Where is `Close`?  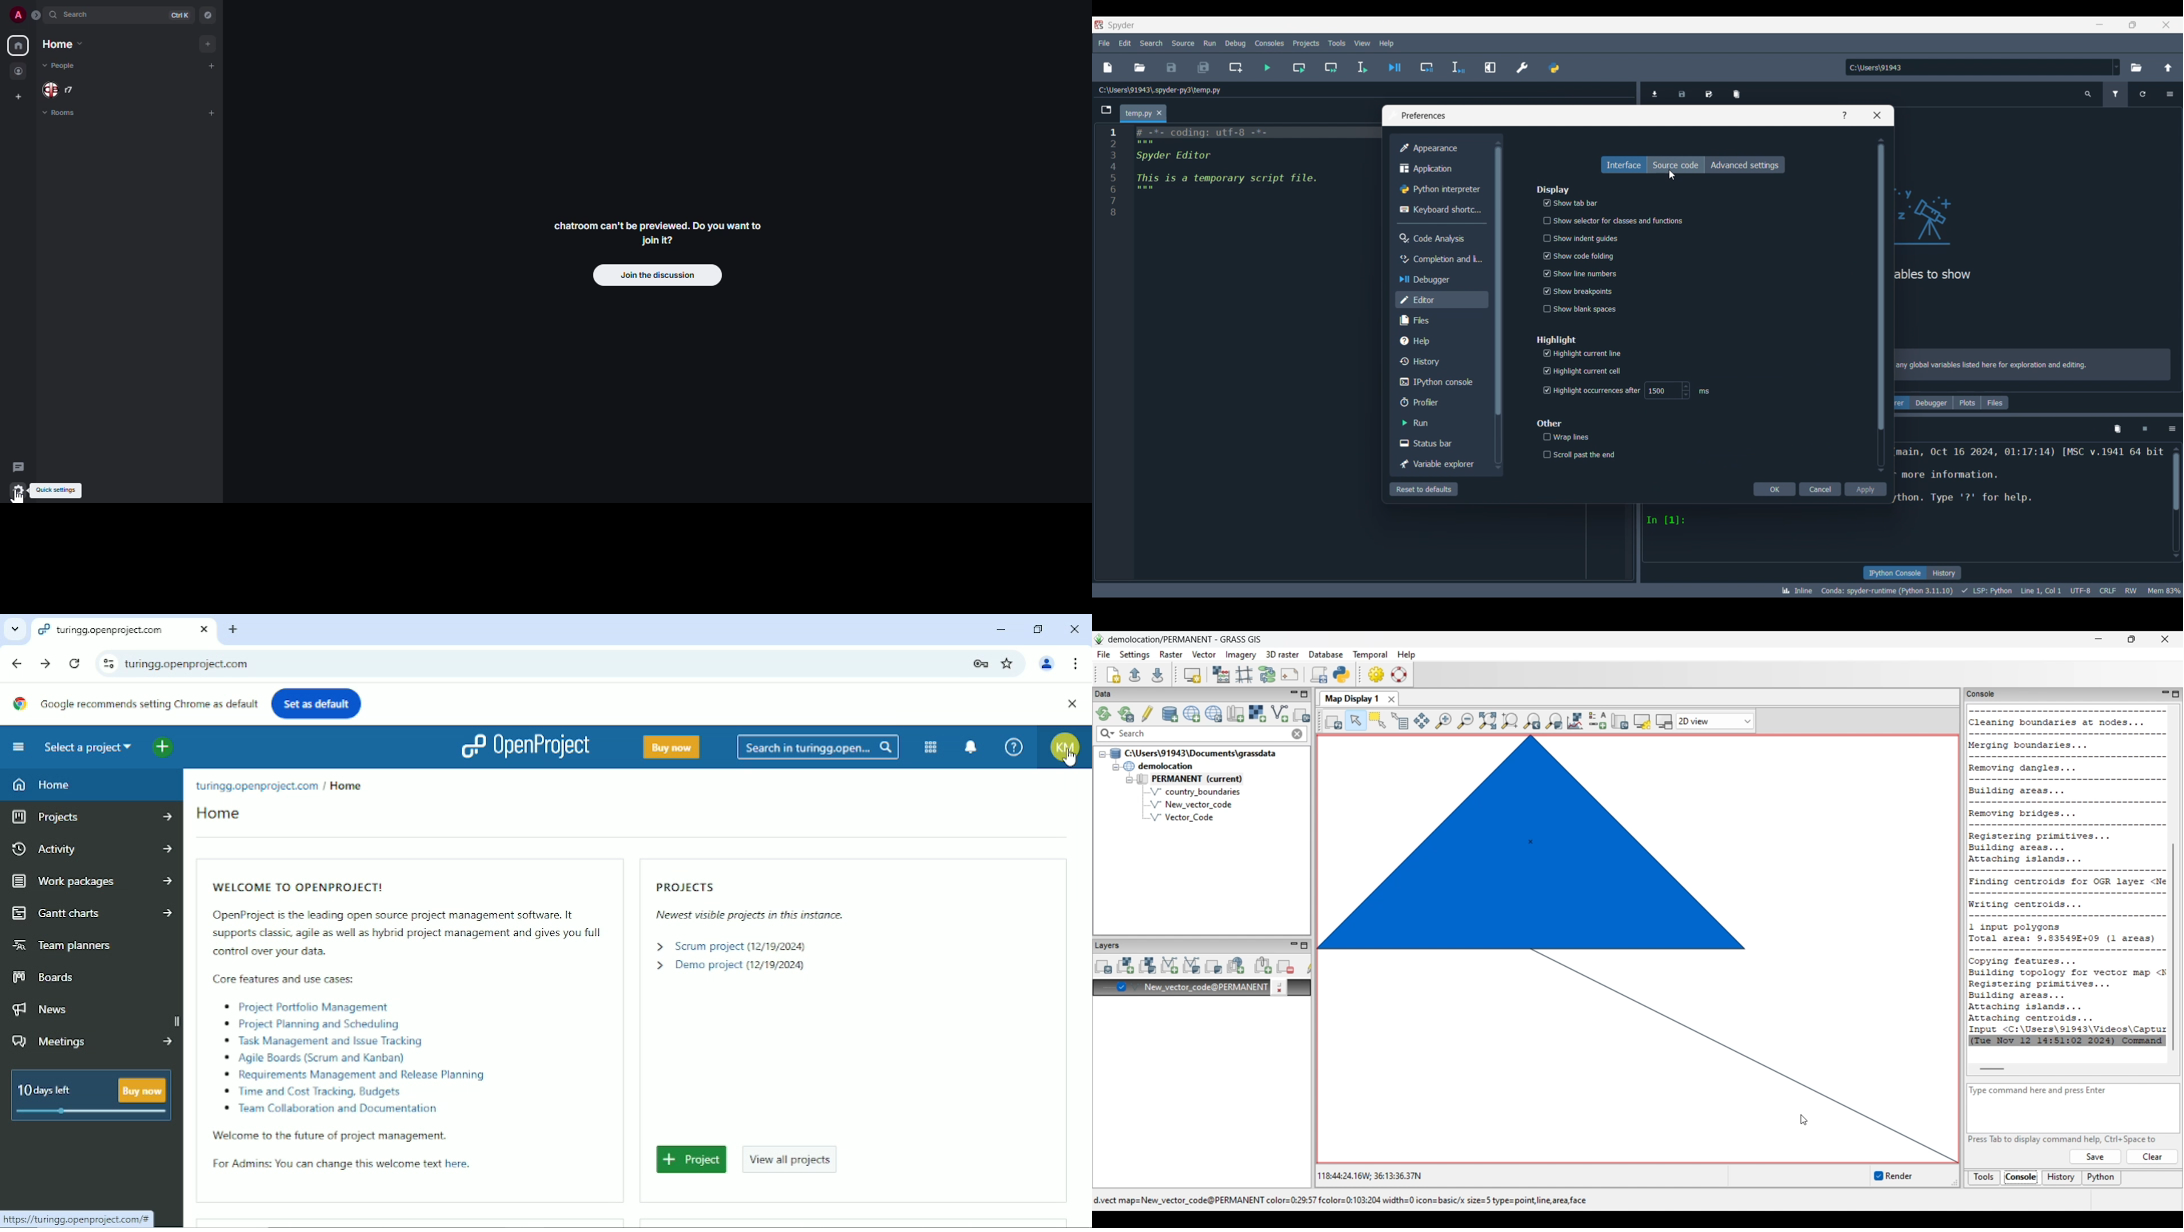
Close is located at coordinates (1878, 115).